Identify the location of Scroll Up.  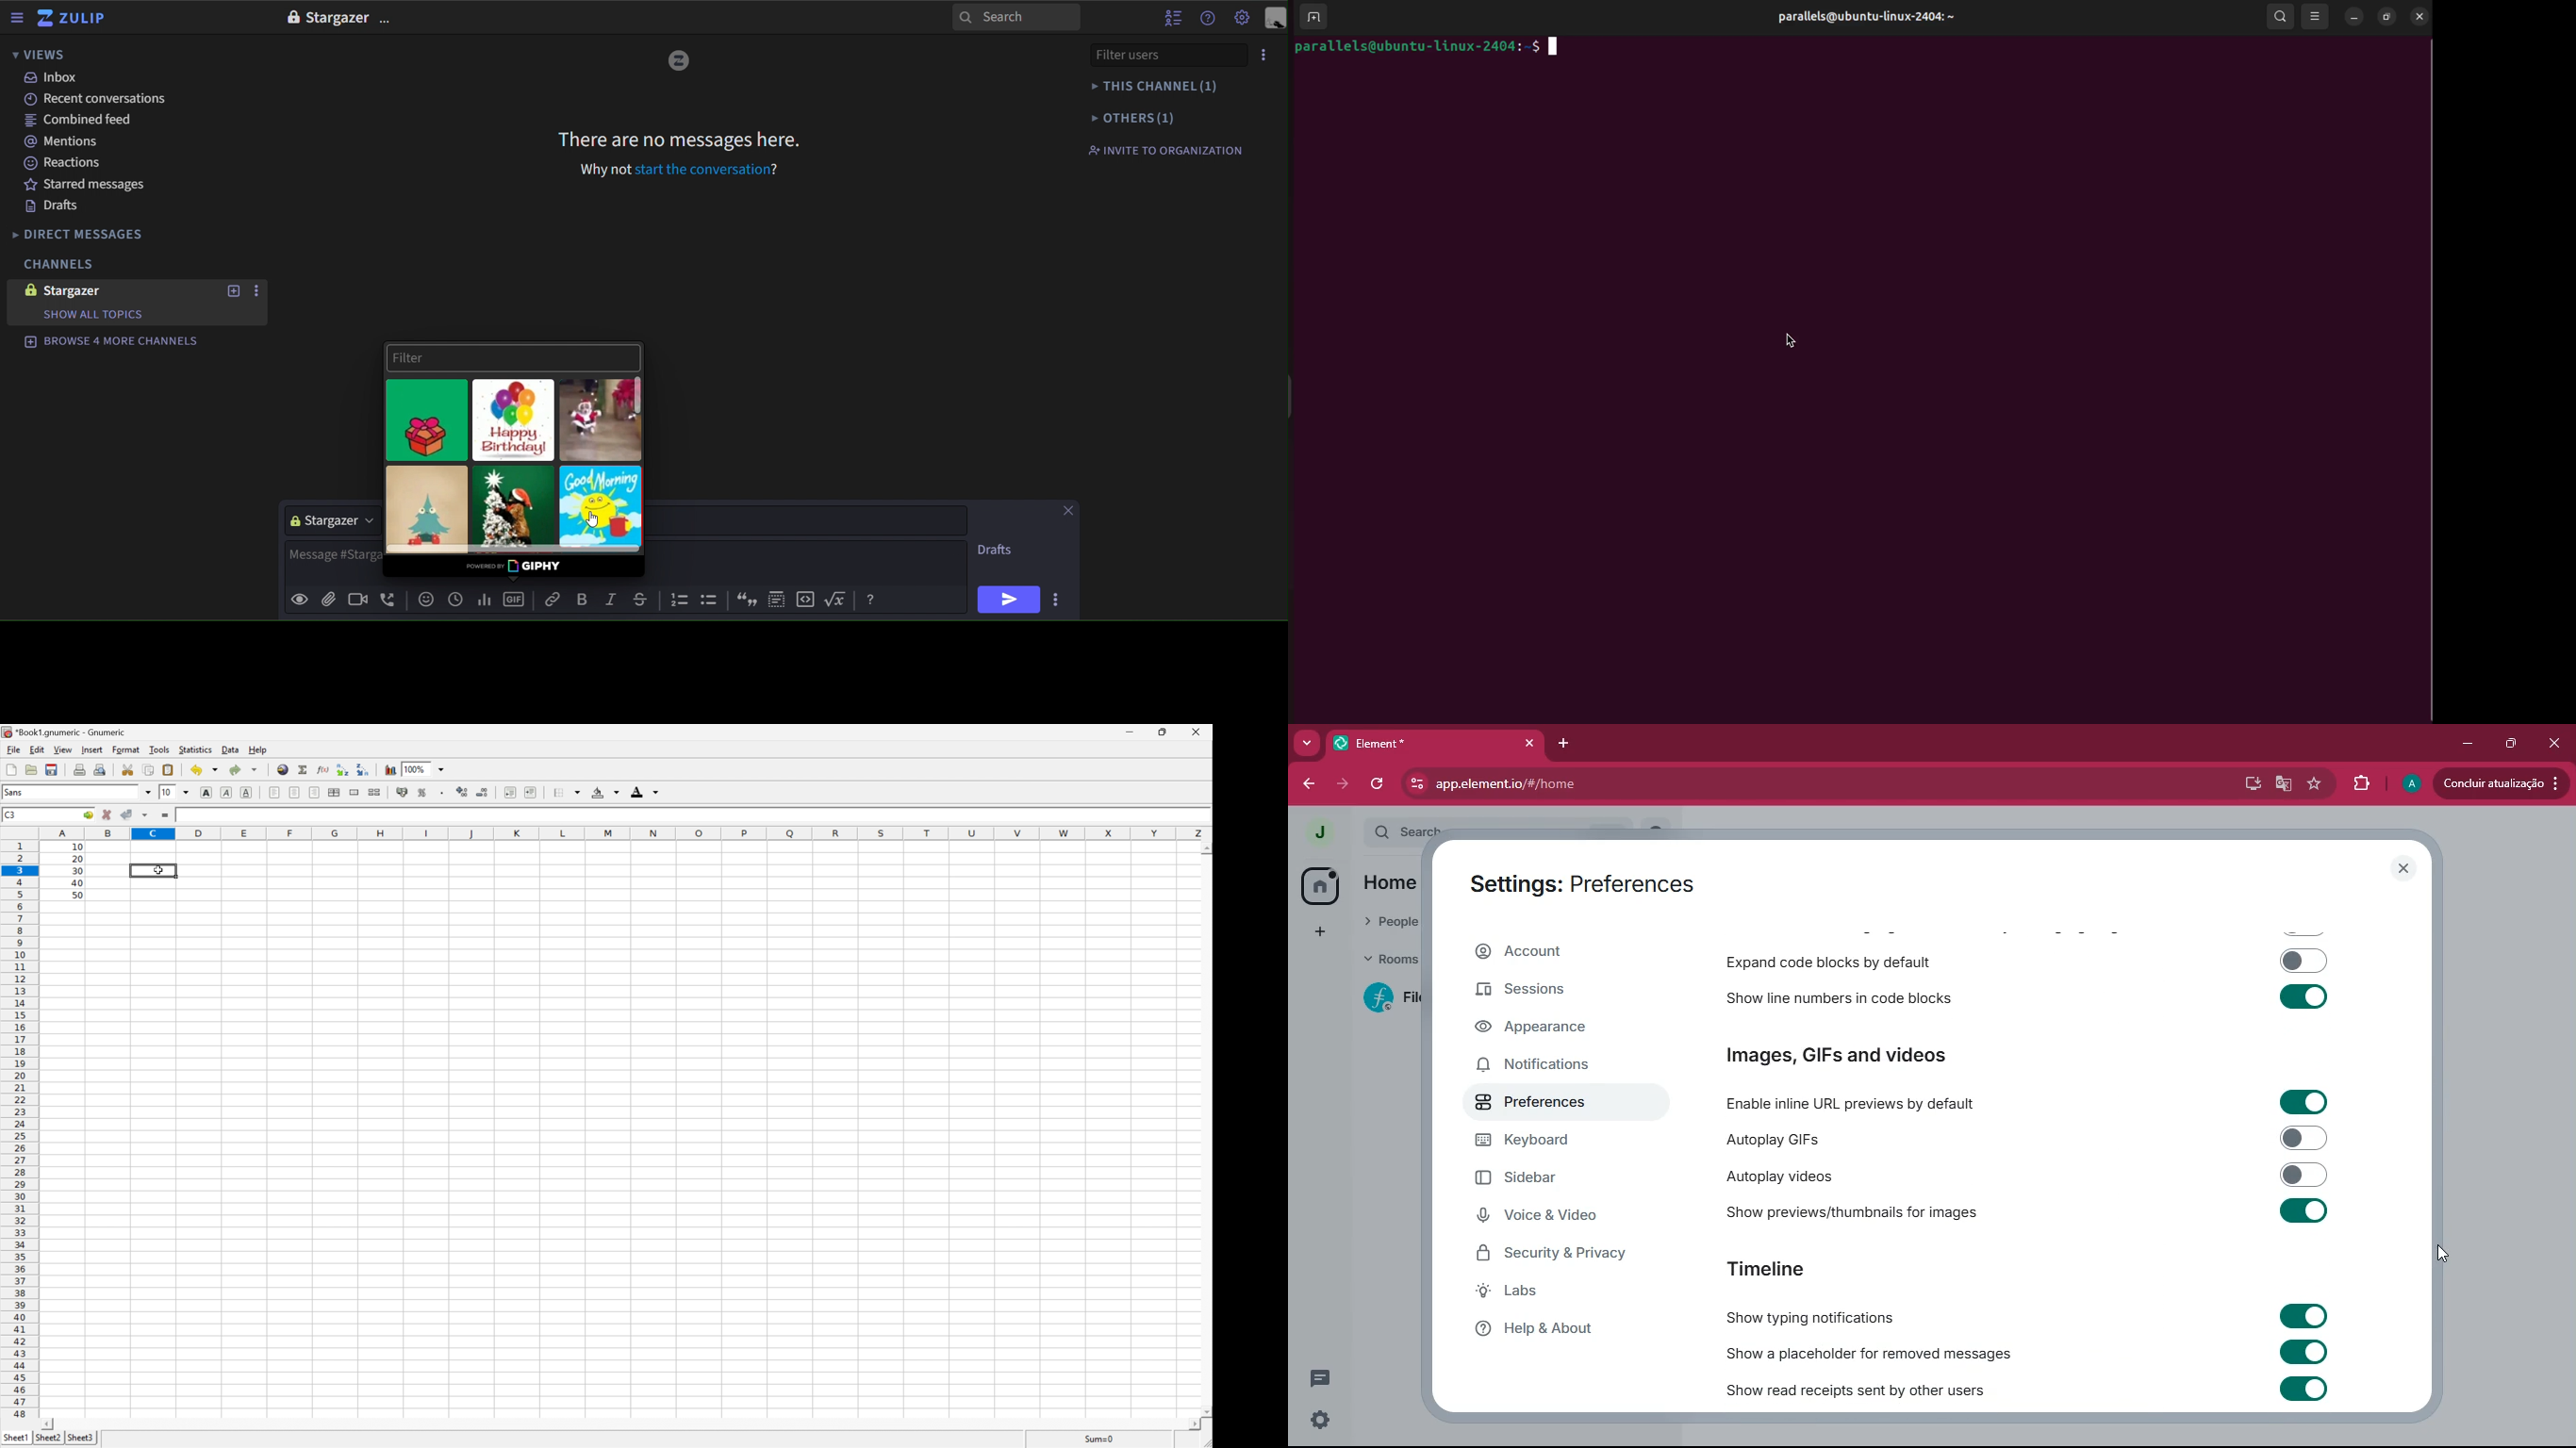
(1206, 848).